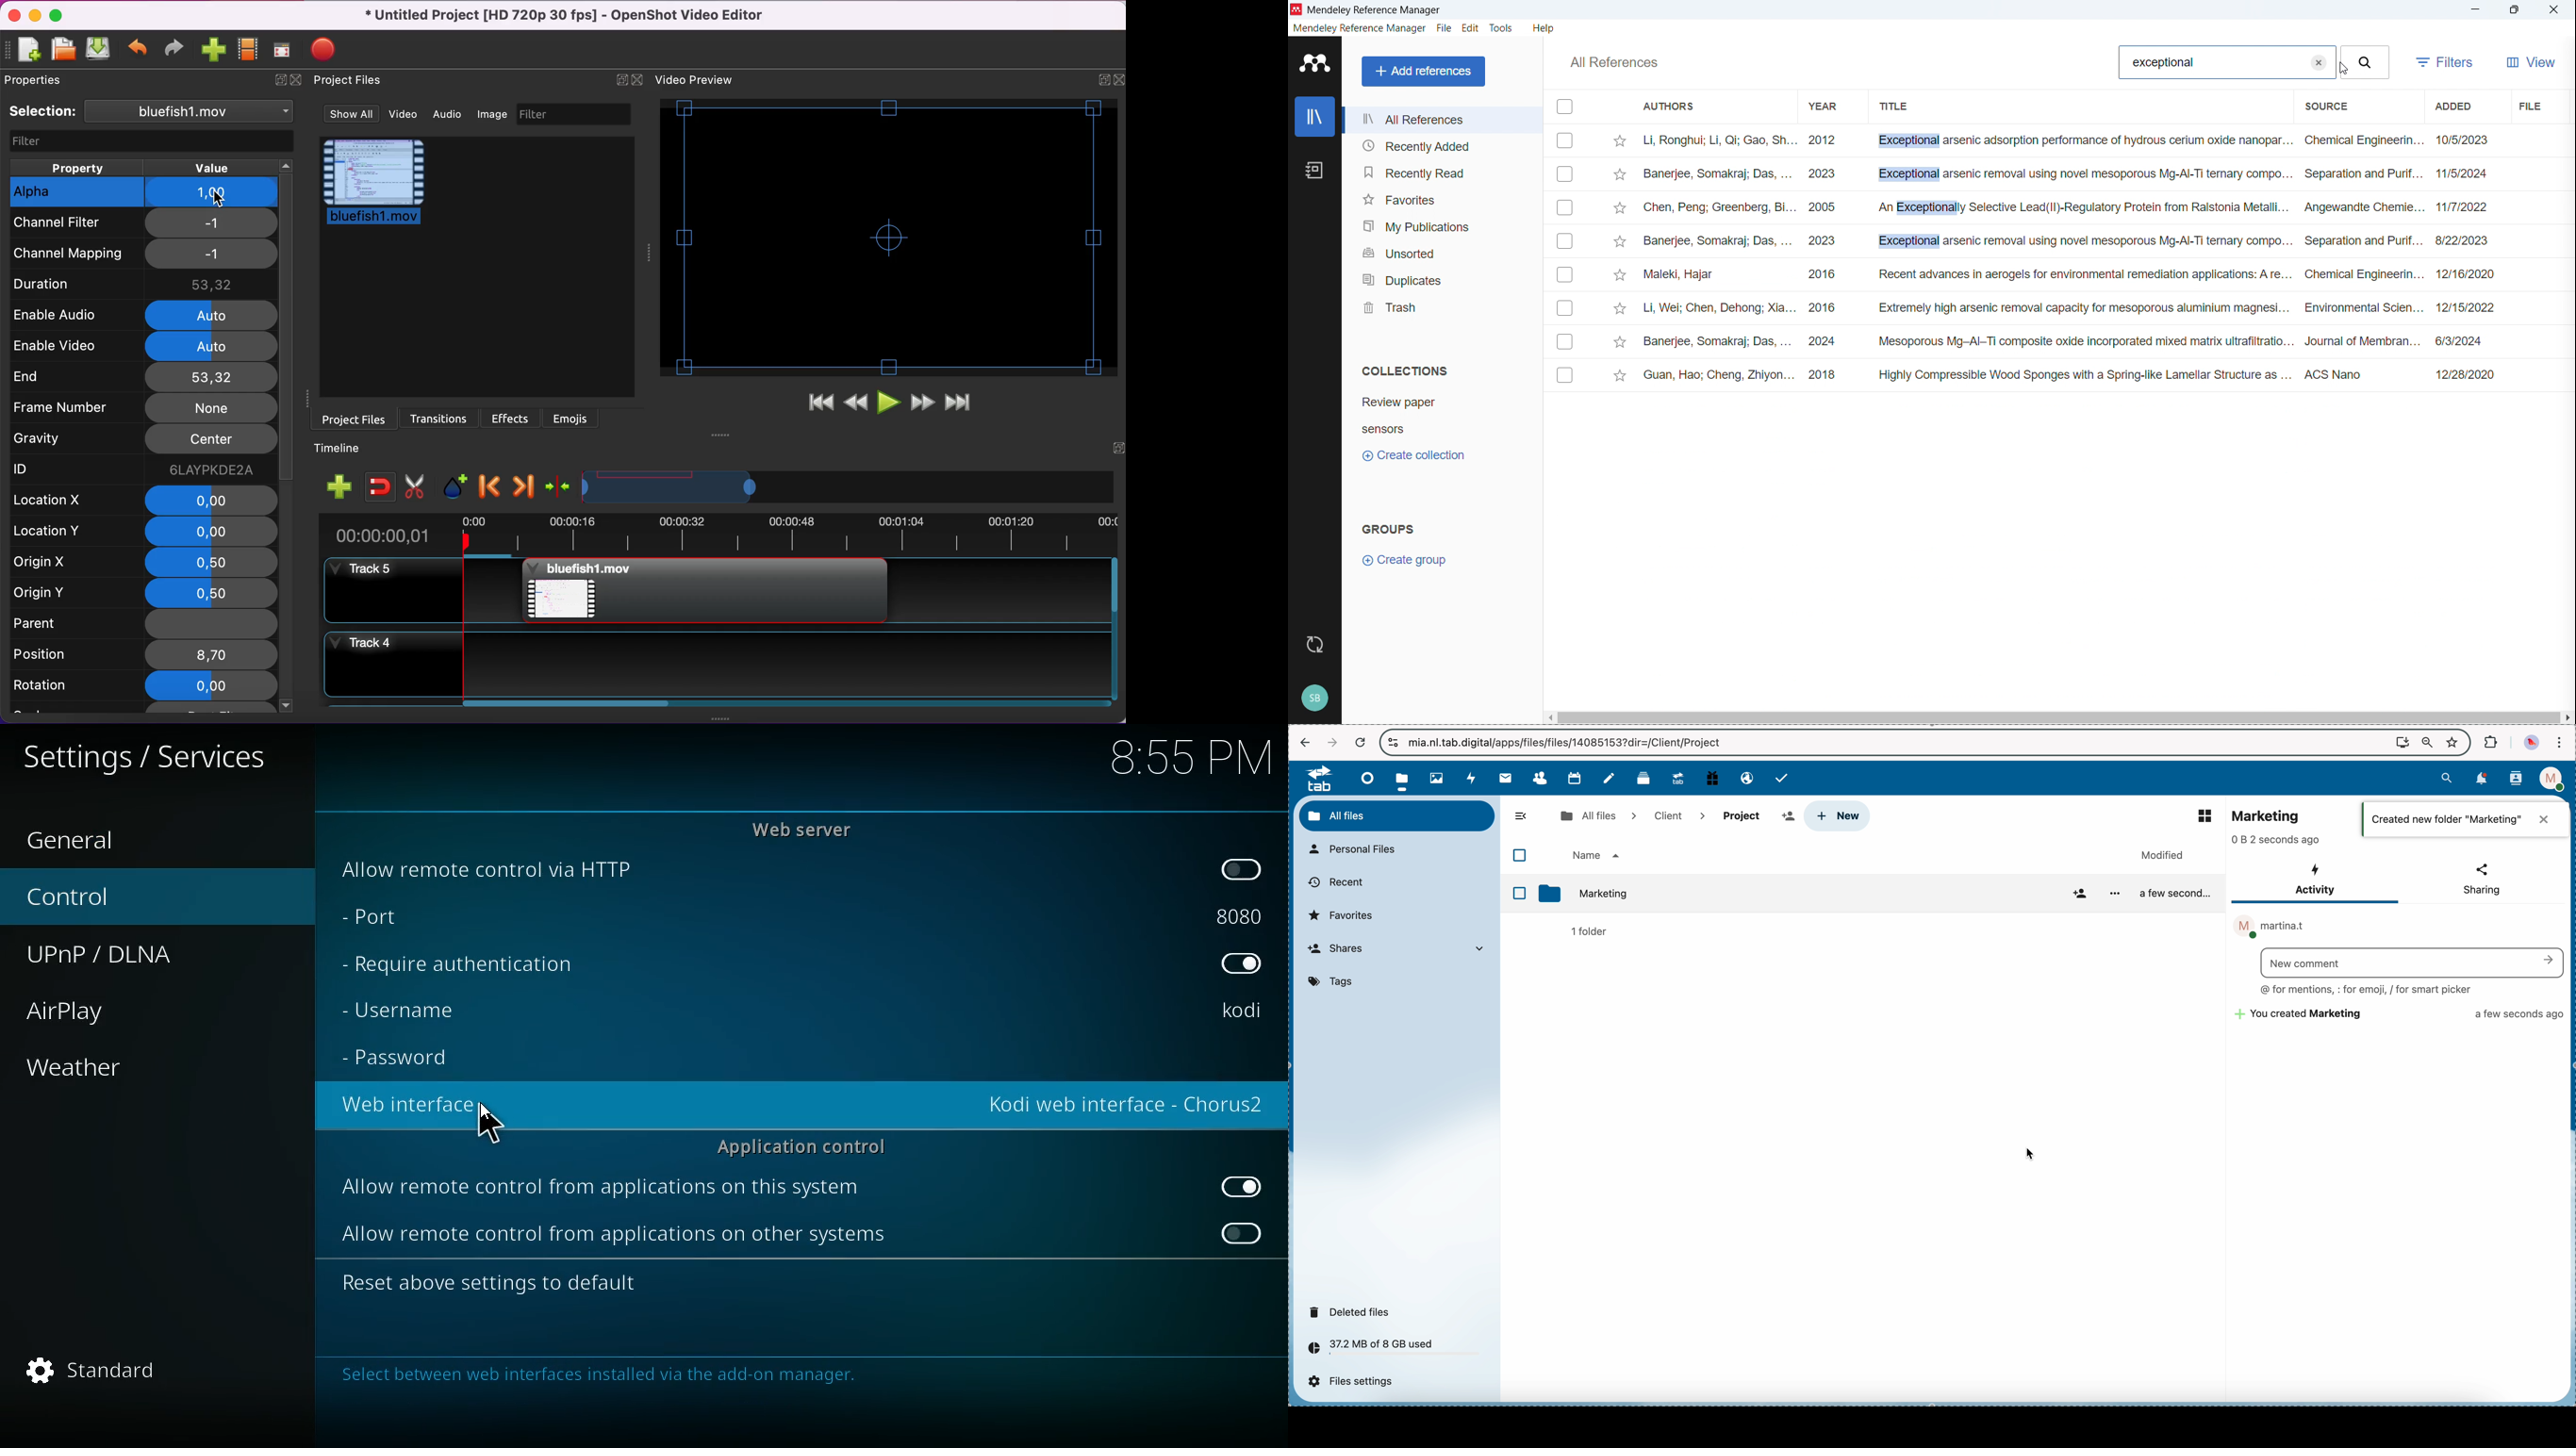 This screenshot has height=1456, width=2576. I want to click on client, so click(1677, 815).